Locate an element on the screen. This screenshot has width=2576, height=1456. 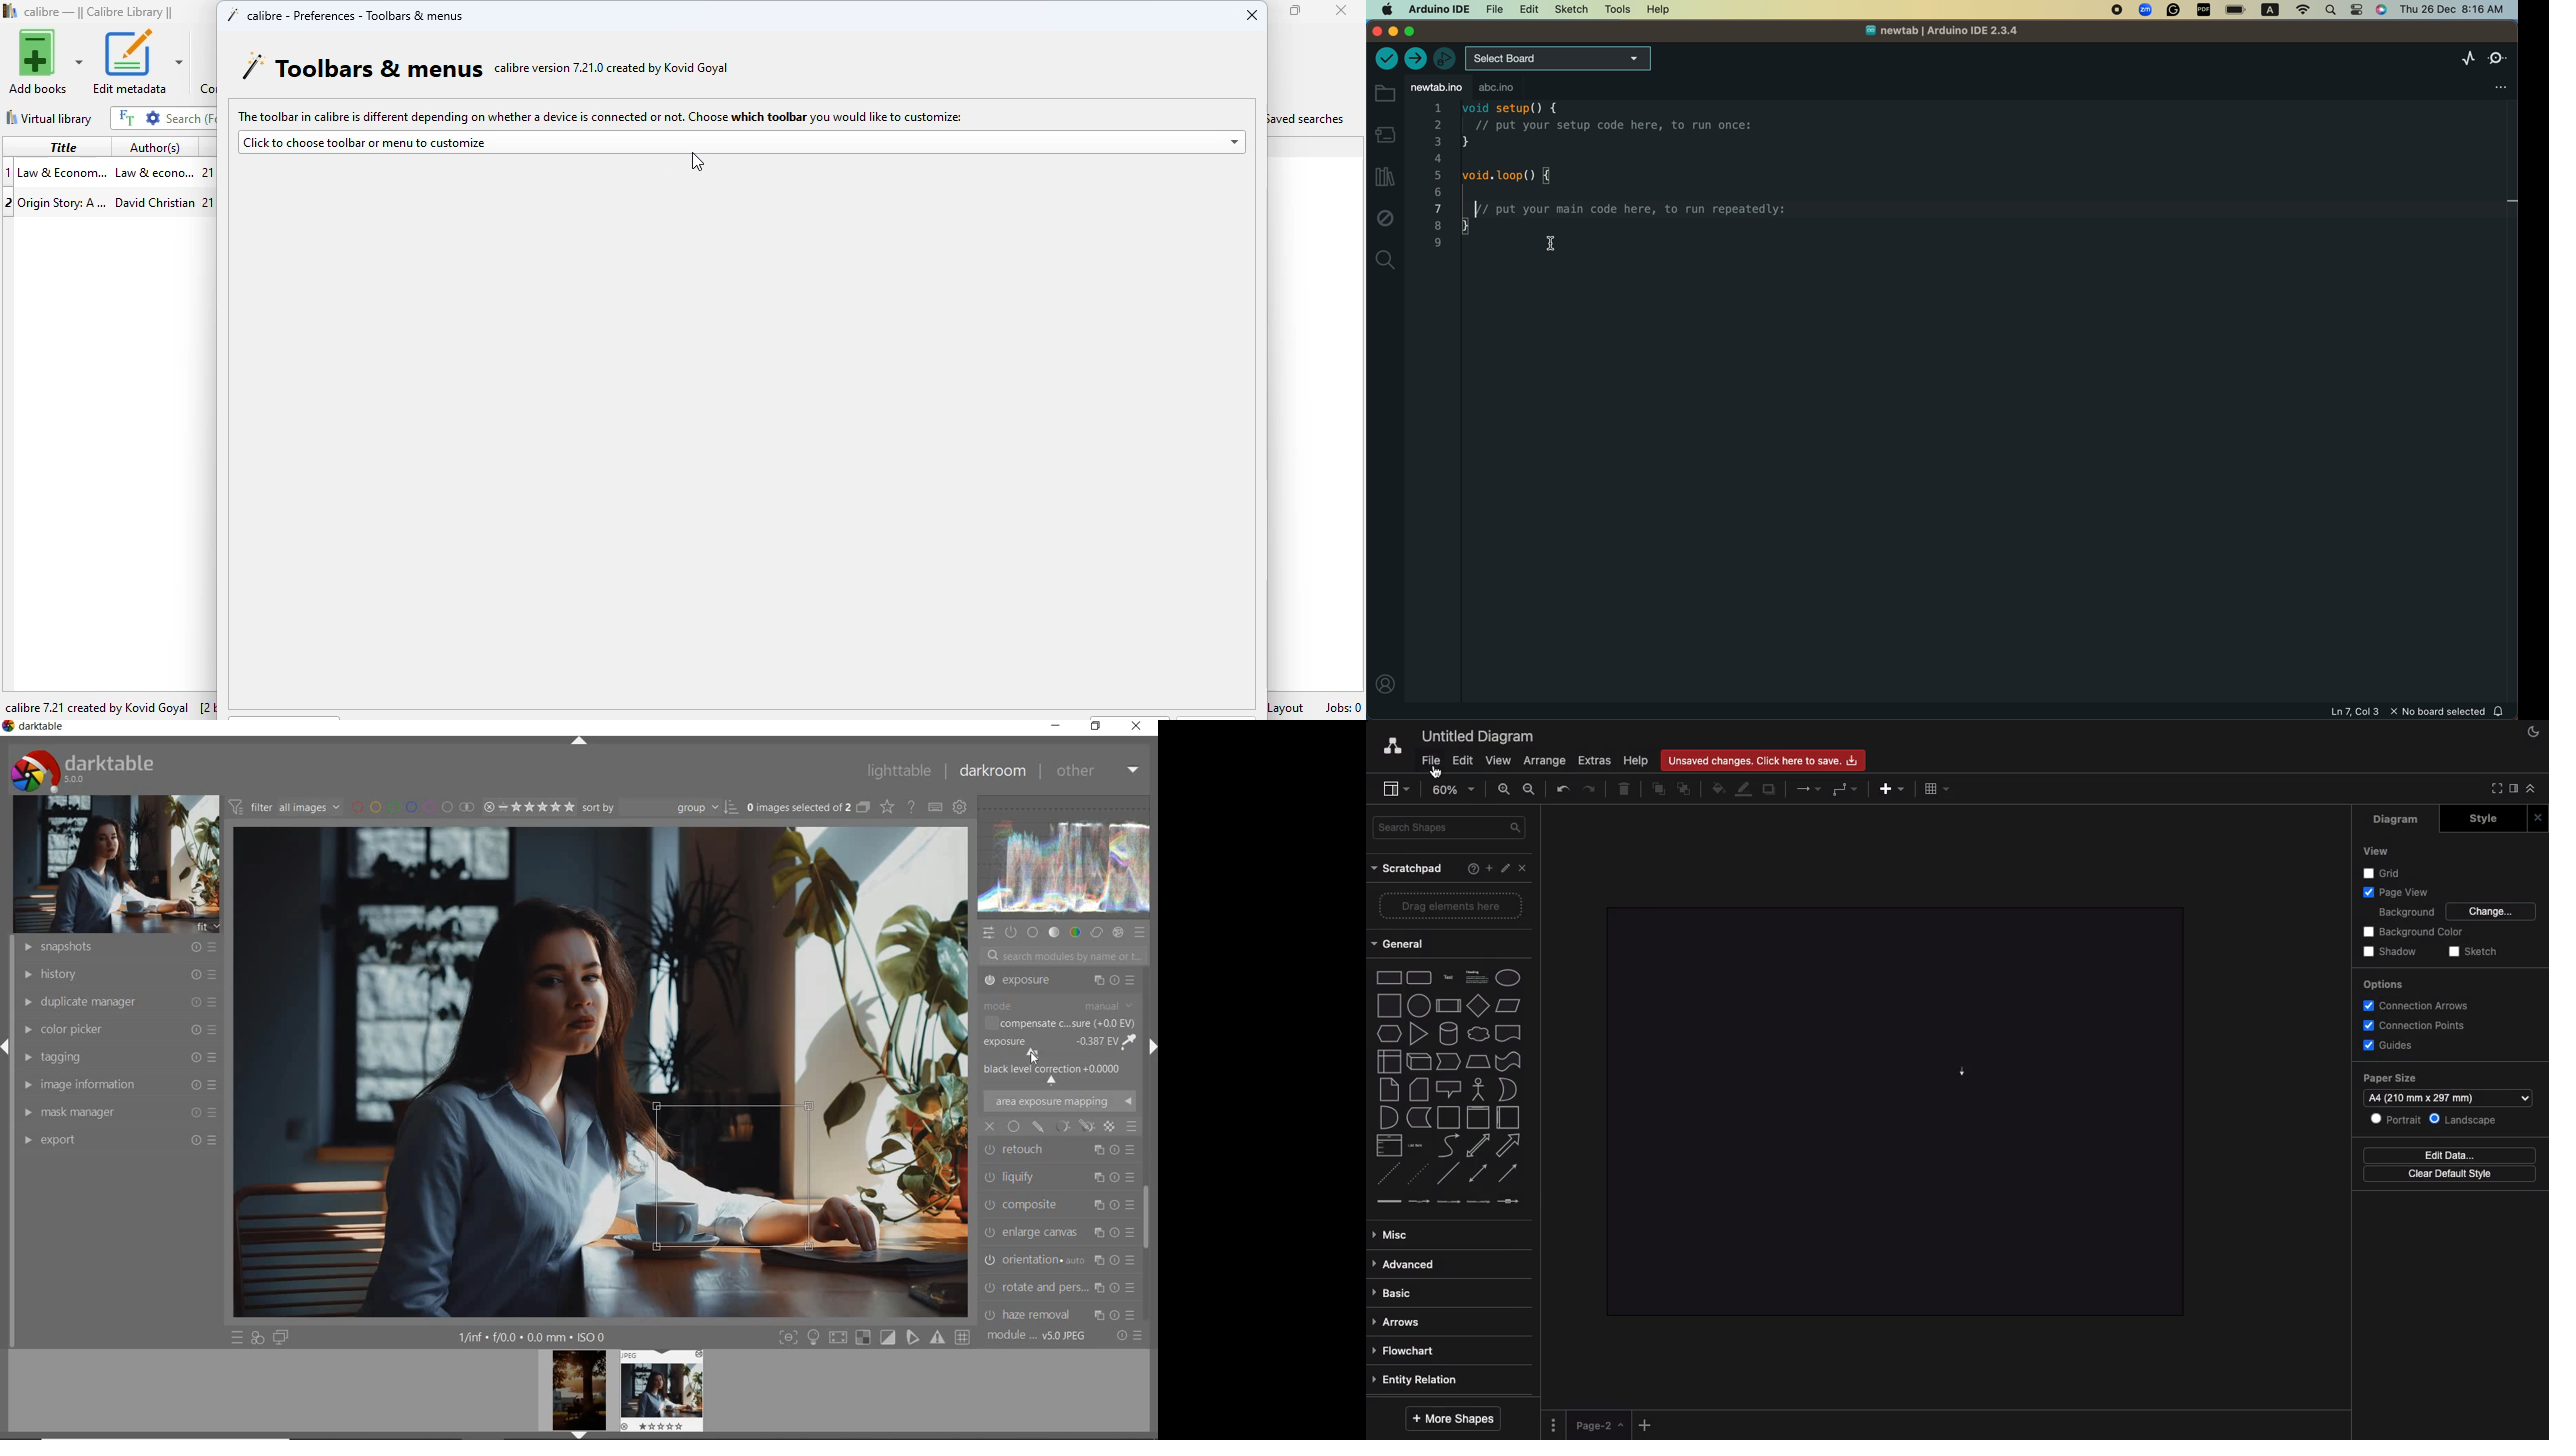
The toolbar in calibre is different depending on whether a device is connected or not. Choose which toolbar you would like to customize: is located at coordinates (598, 115).